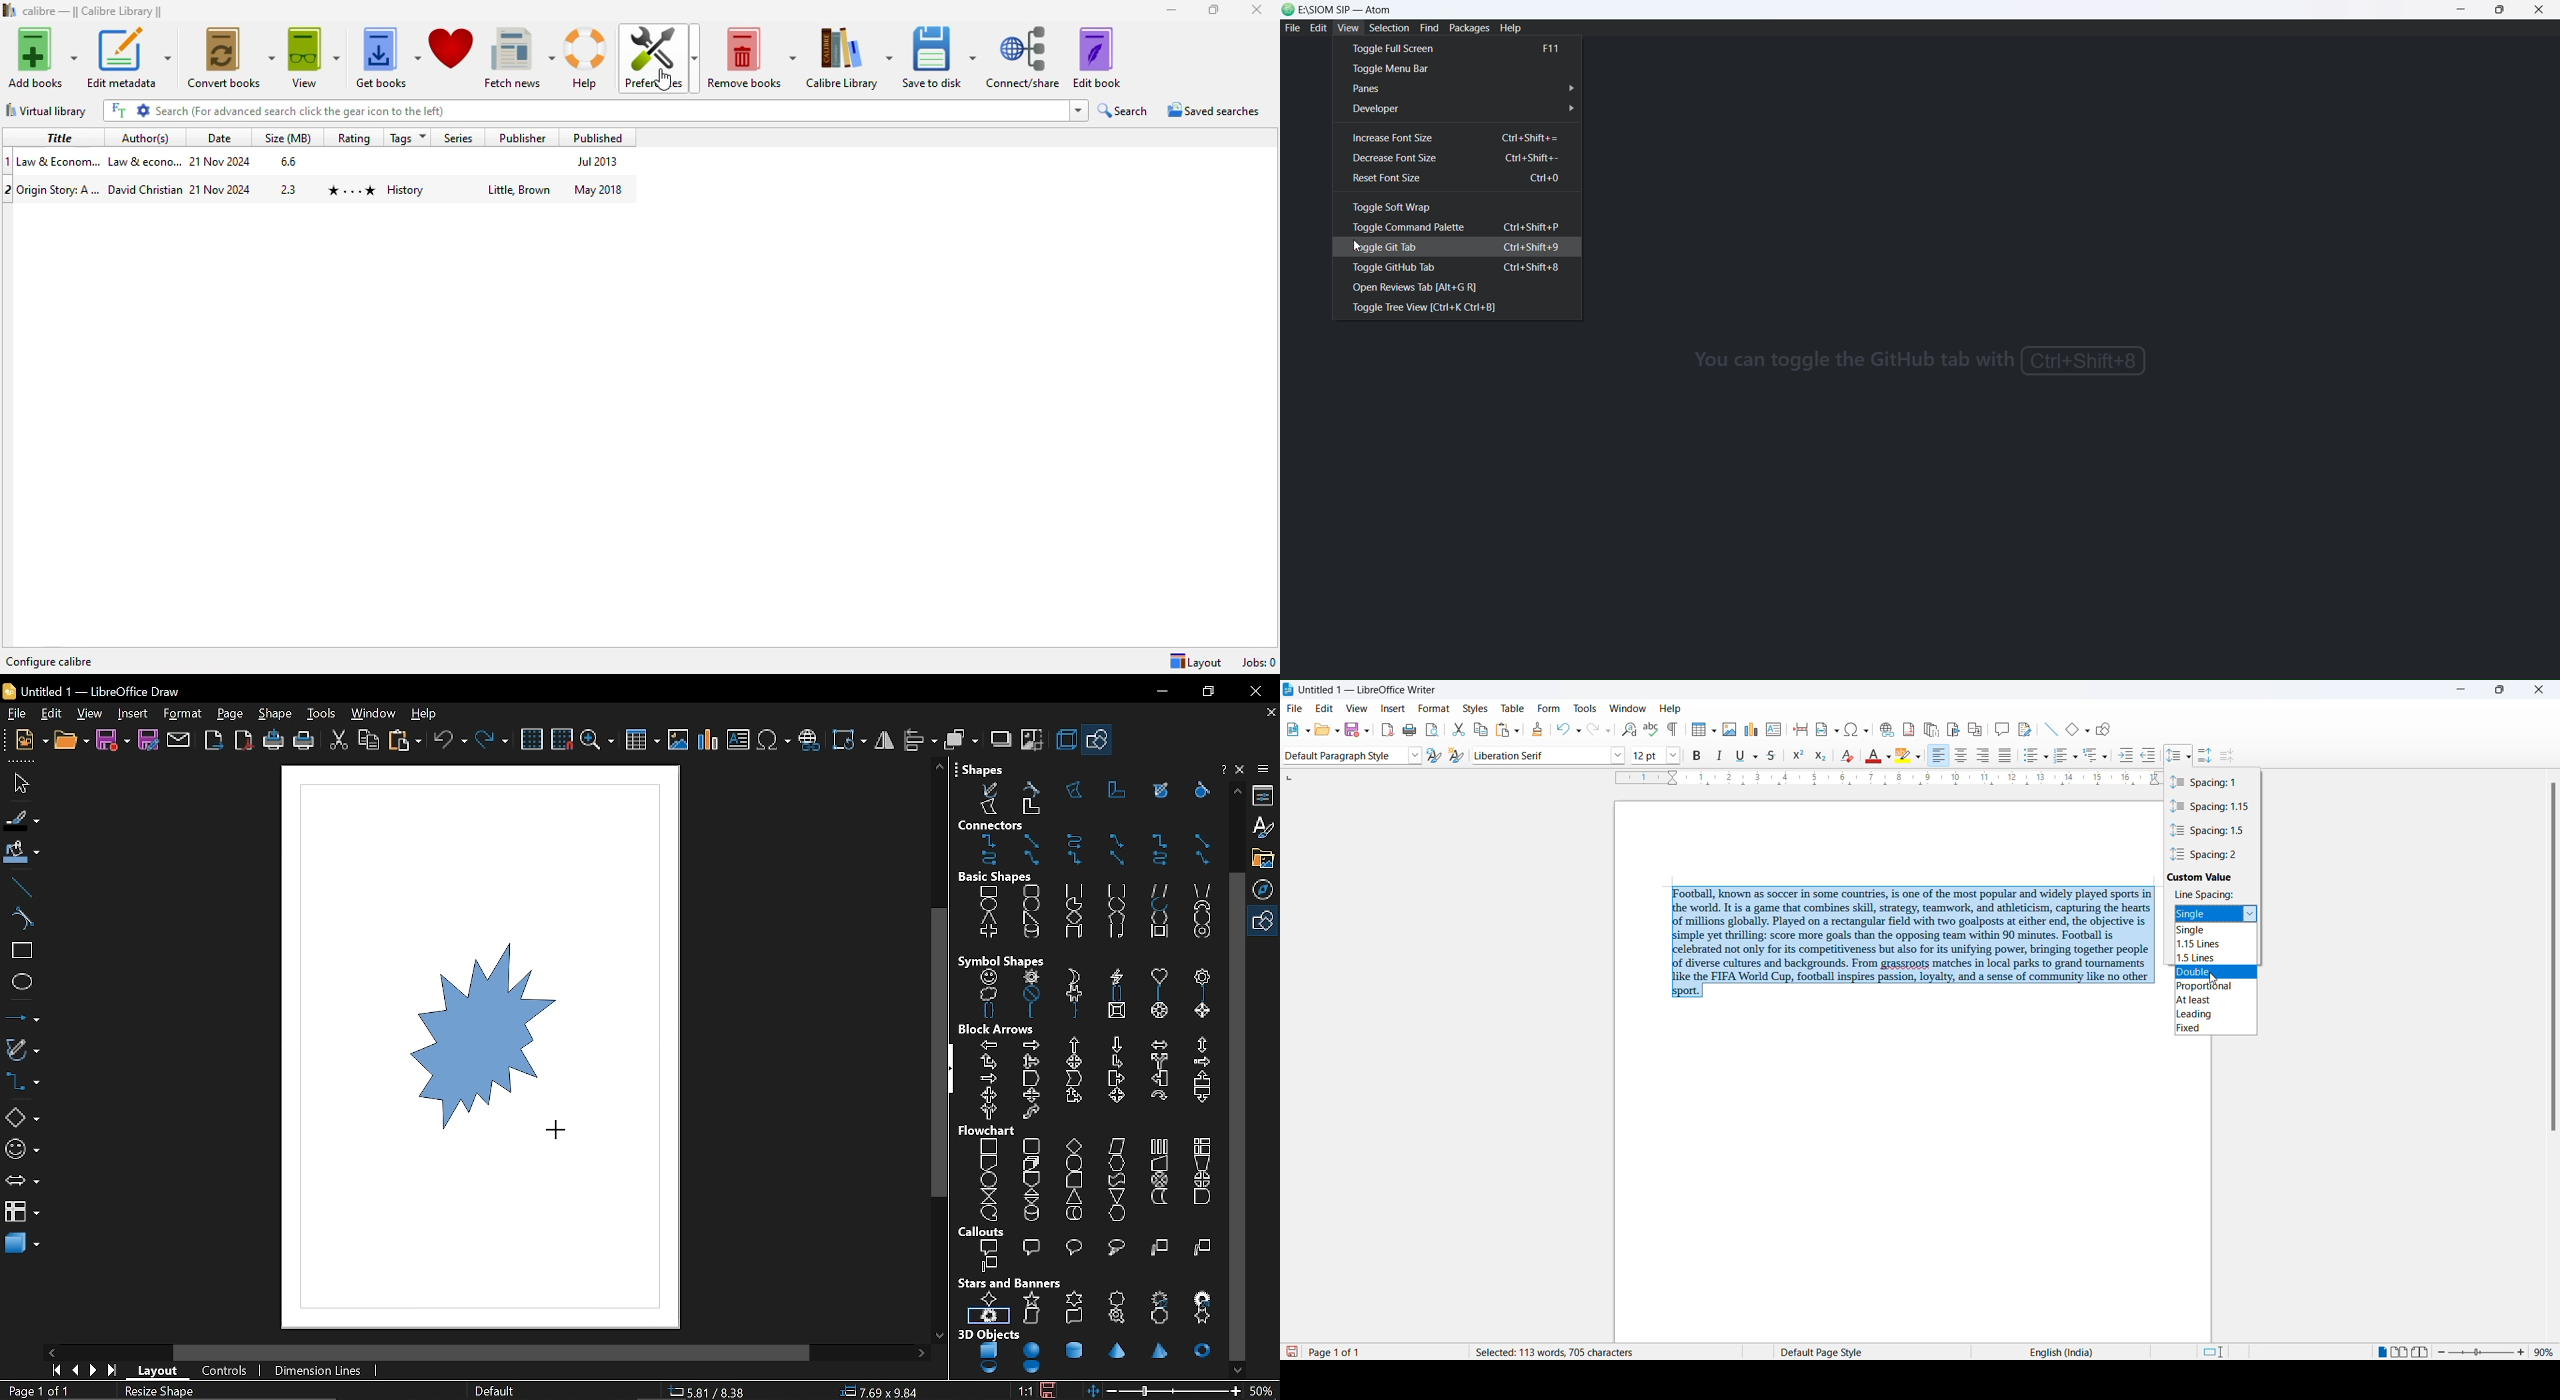 This screenshot has width=2576, height=1400. What do you see at coordinates (59, 137) in the screenshot?
I see `title` at bounding box center [59, 137].